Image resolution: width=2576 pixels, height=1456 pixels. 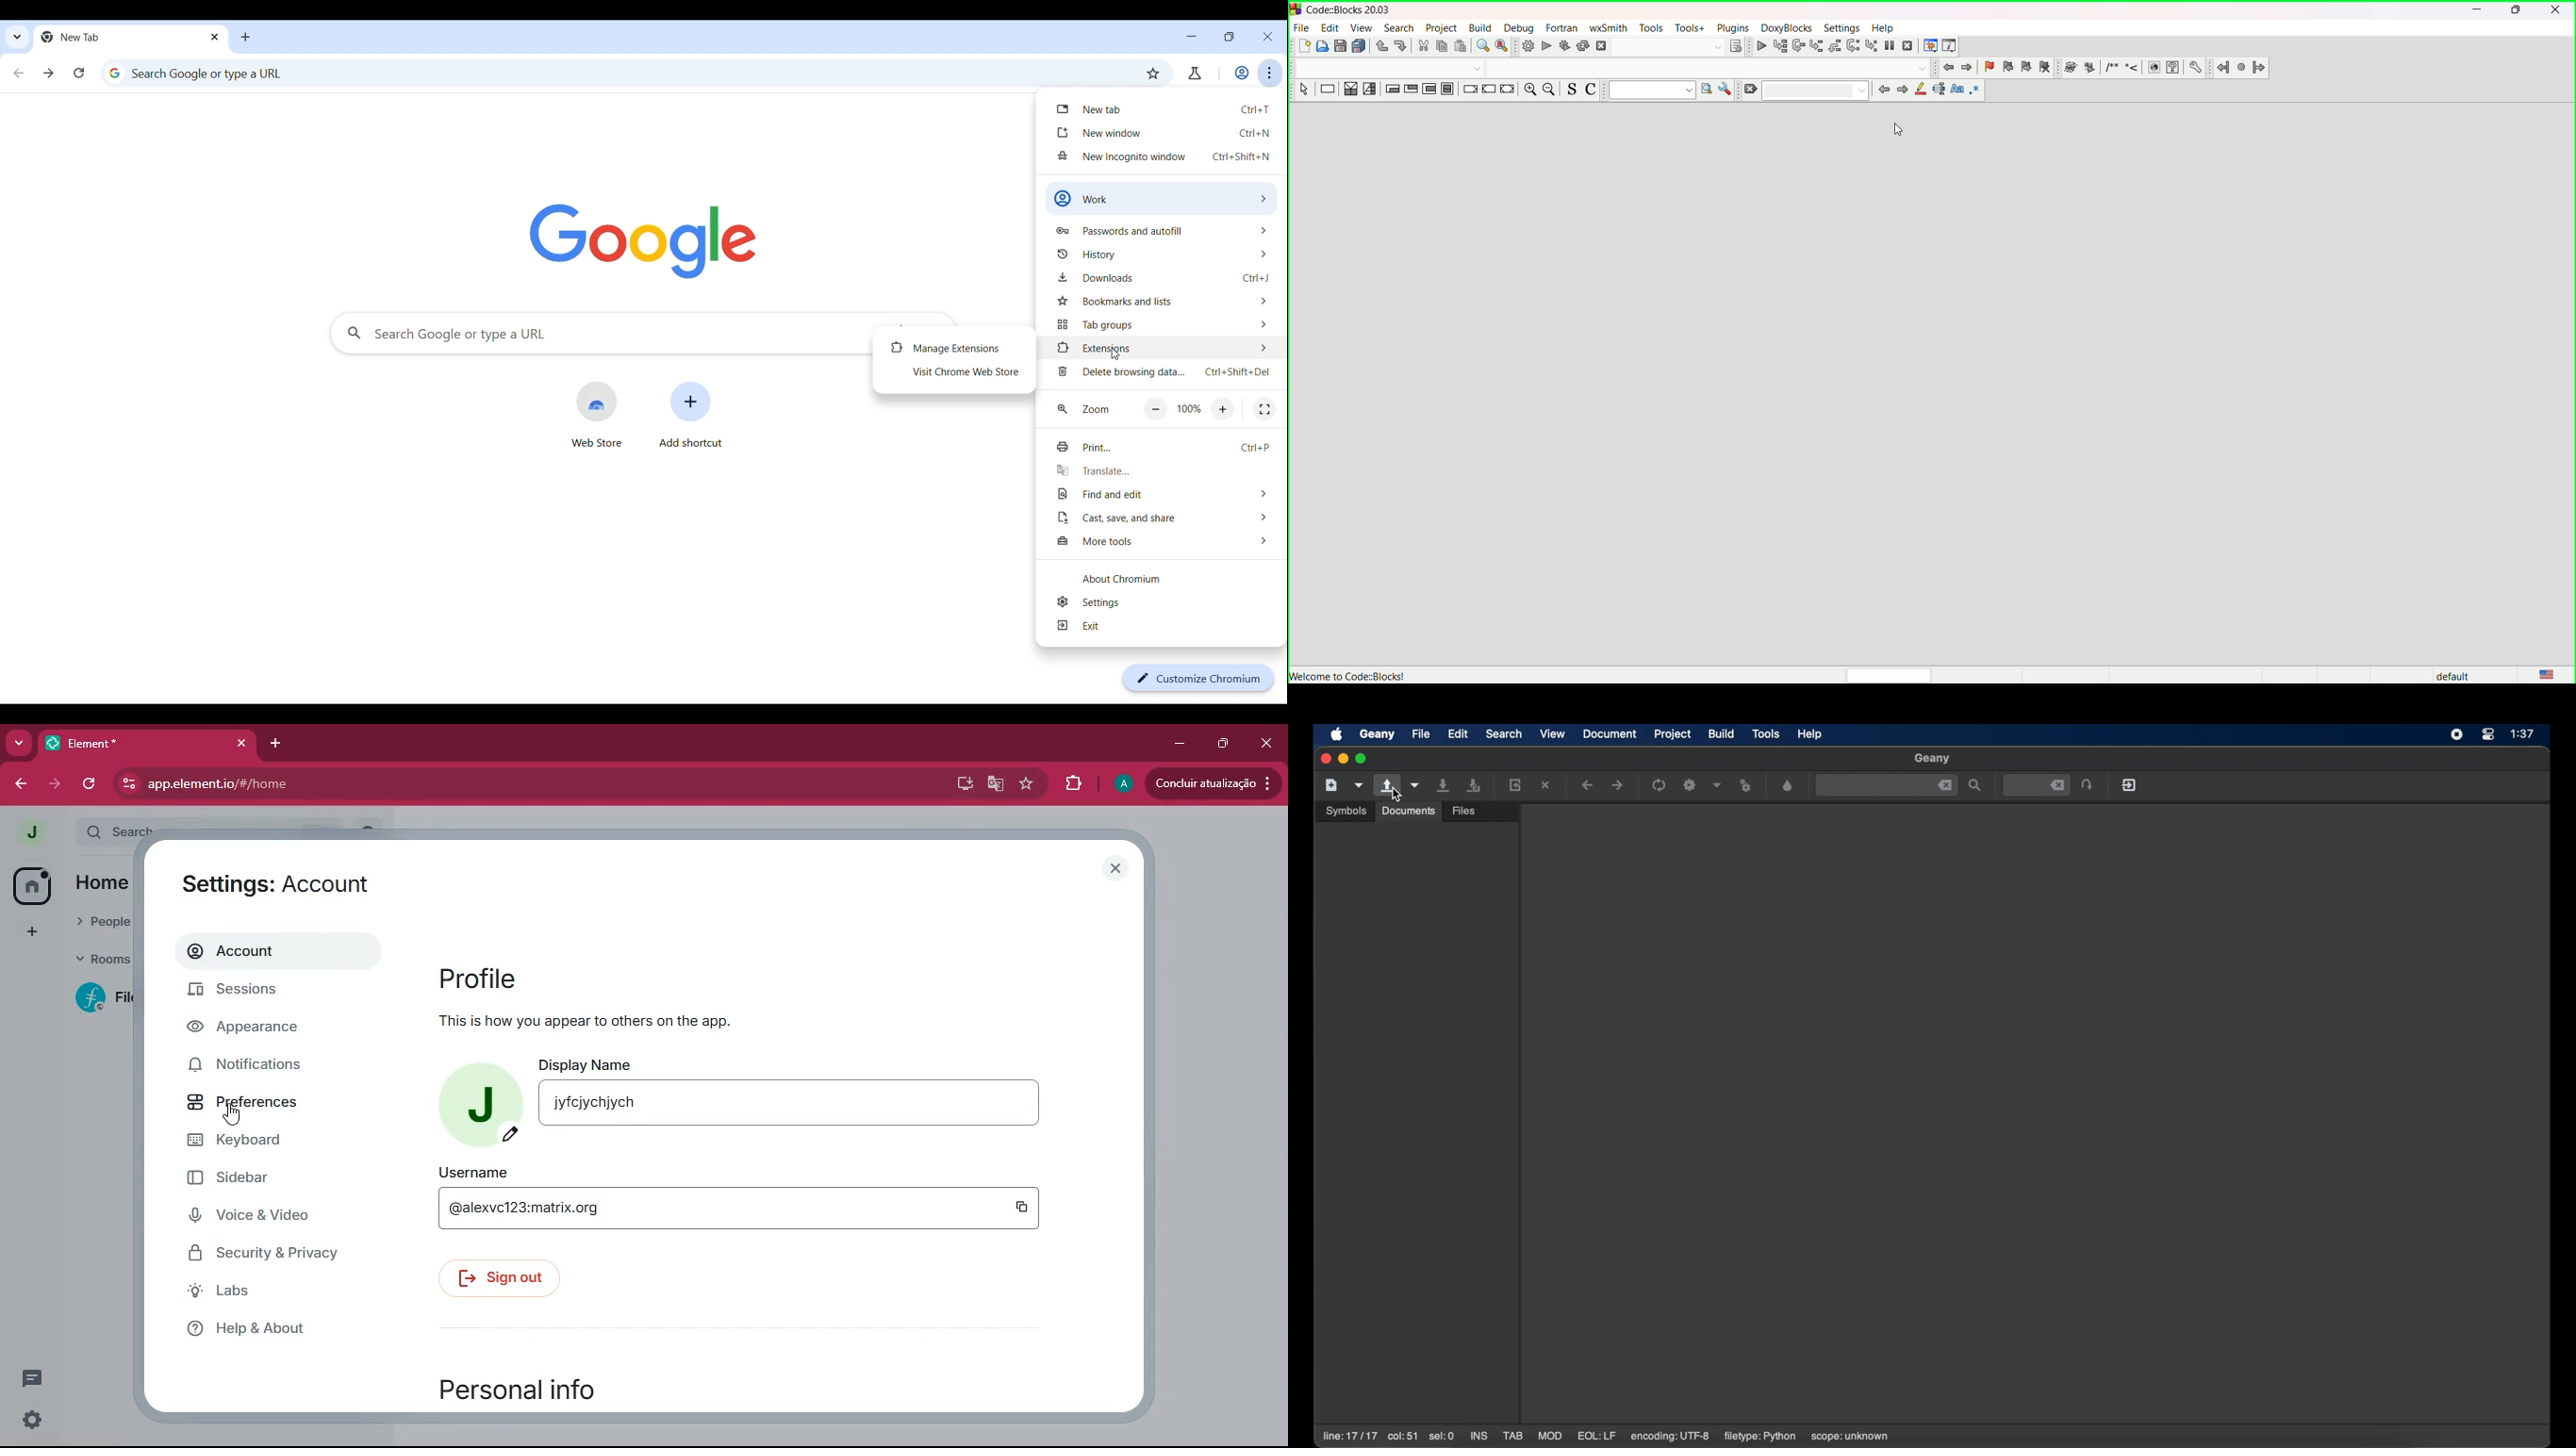 What do you see at coordinates (647, 1021) in the screenshot?
I see `description` at bounding box center [647, 1021].